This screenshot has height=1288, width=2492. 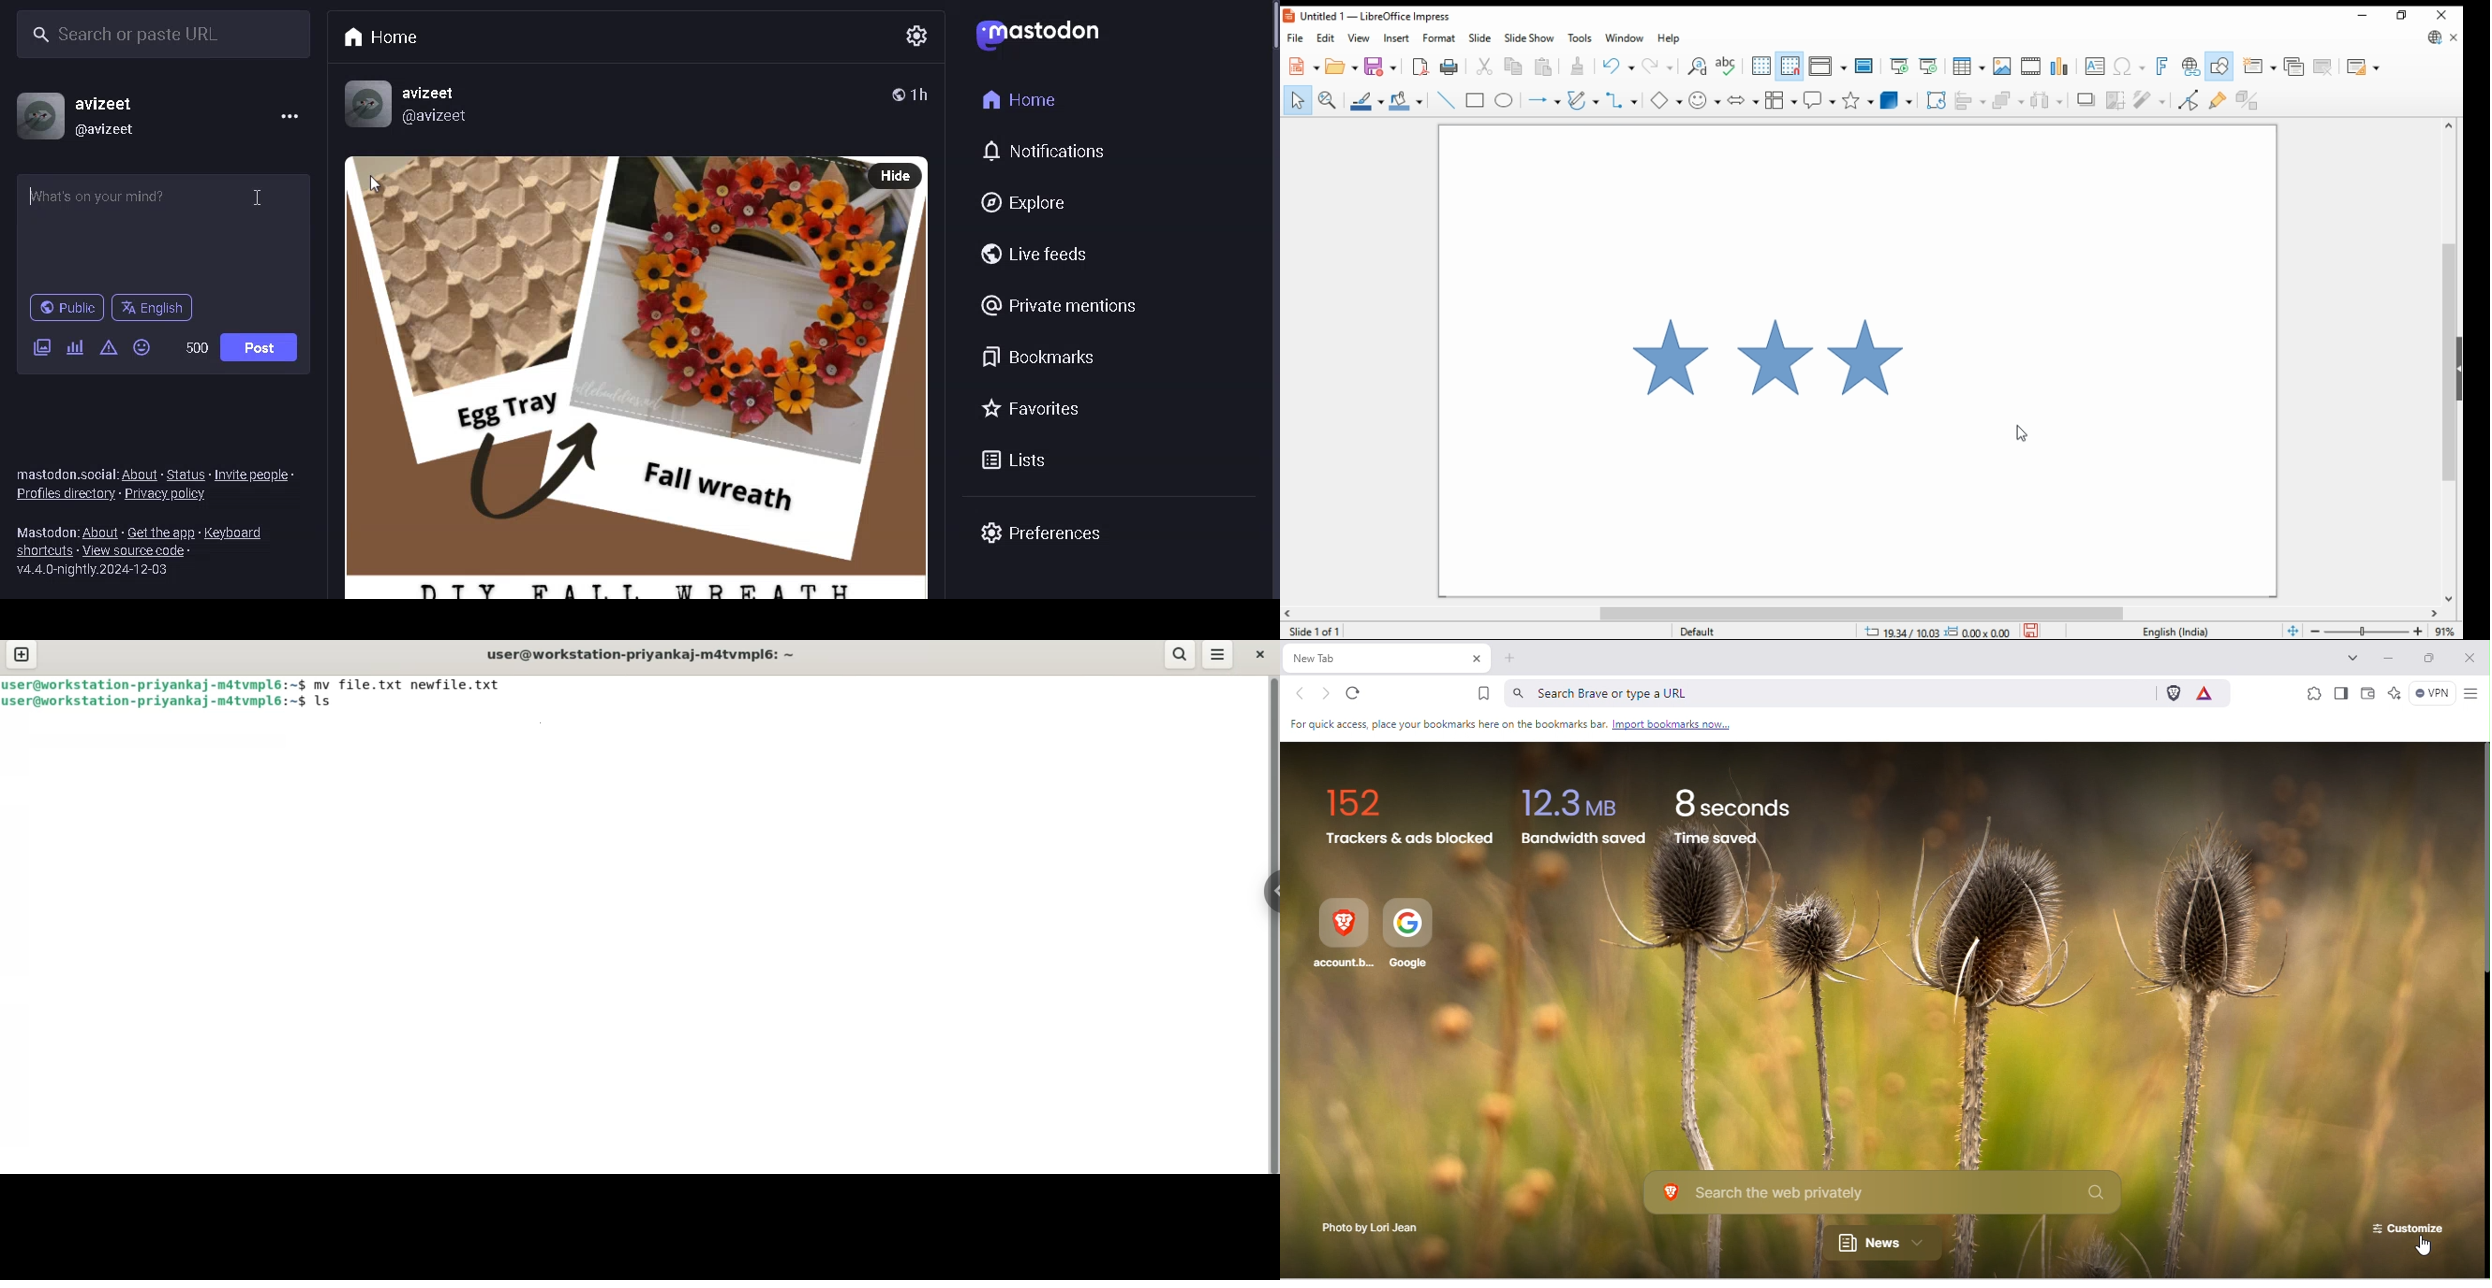 I want to click on mv file.txt newfile.txt, so click(x=408, y=685).